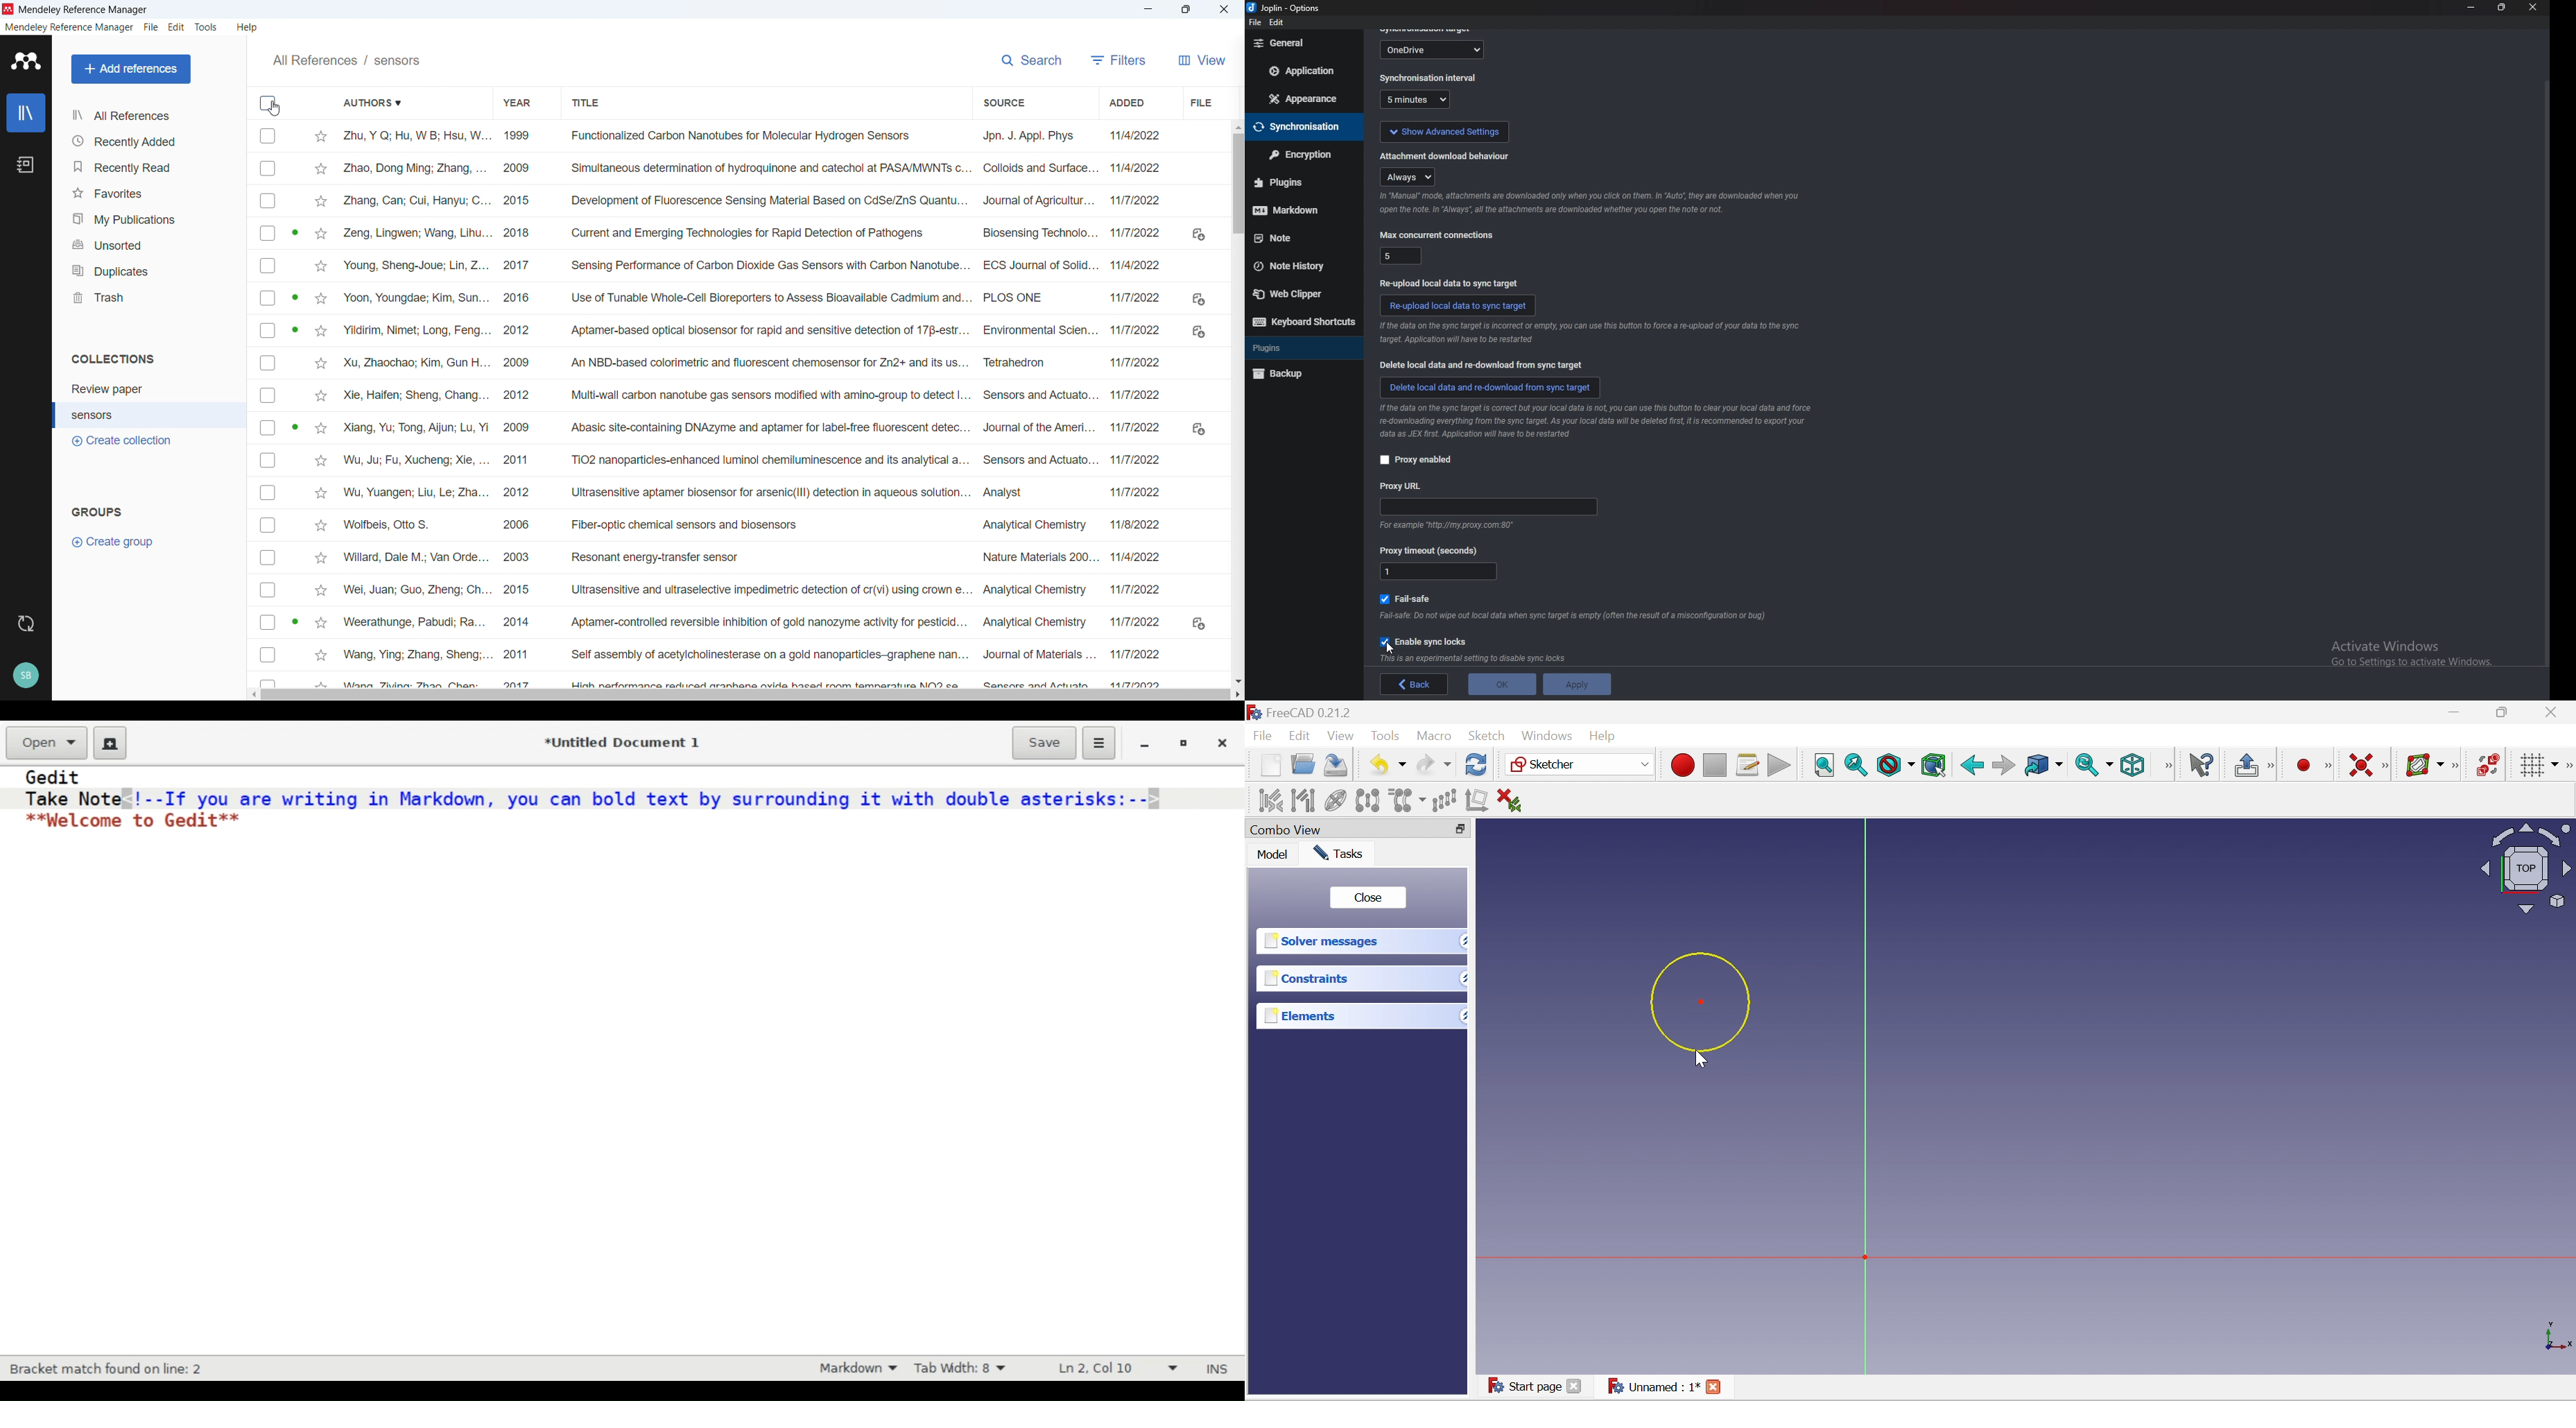 This screenshot has height=1428, width=2576. What do you see at coordinates (1578, 764) in the screenshot?
I see `Sketcher` at bounding box center [1578, 764].